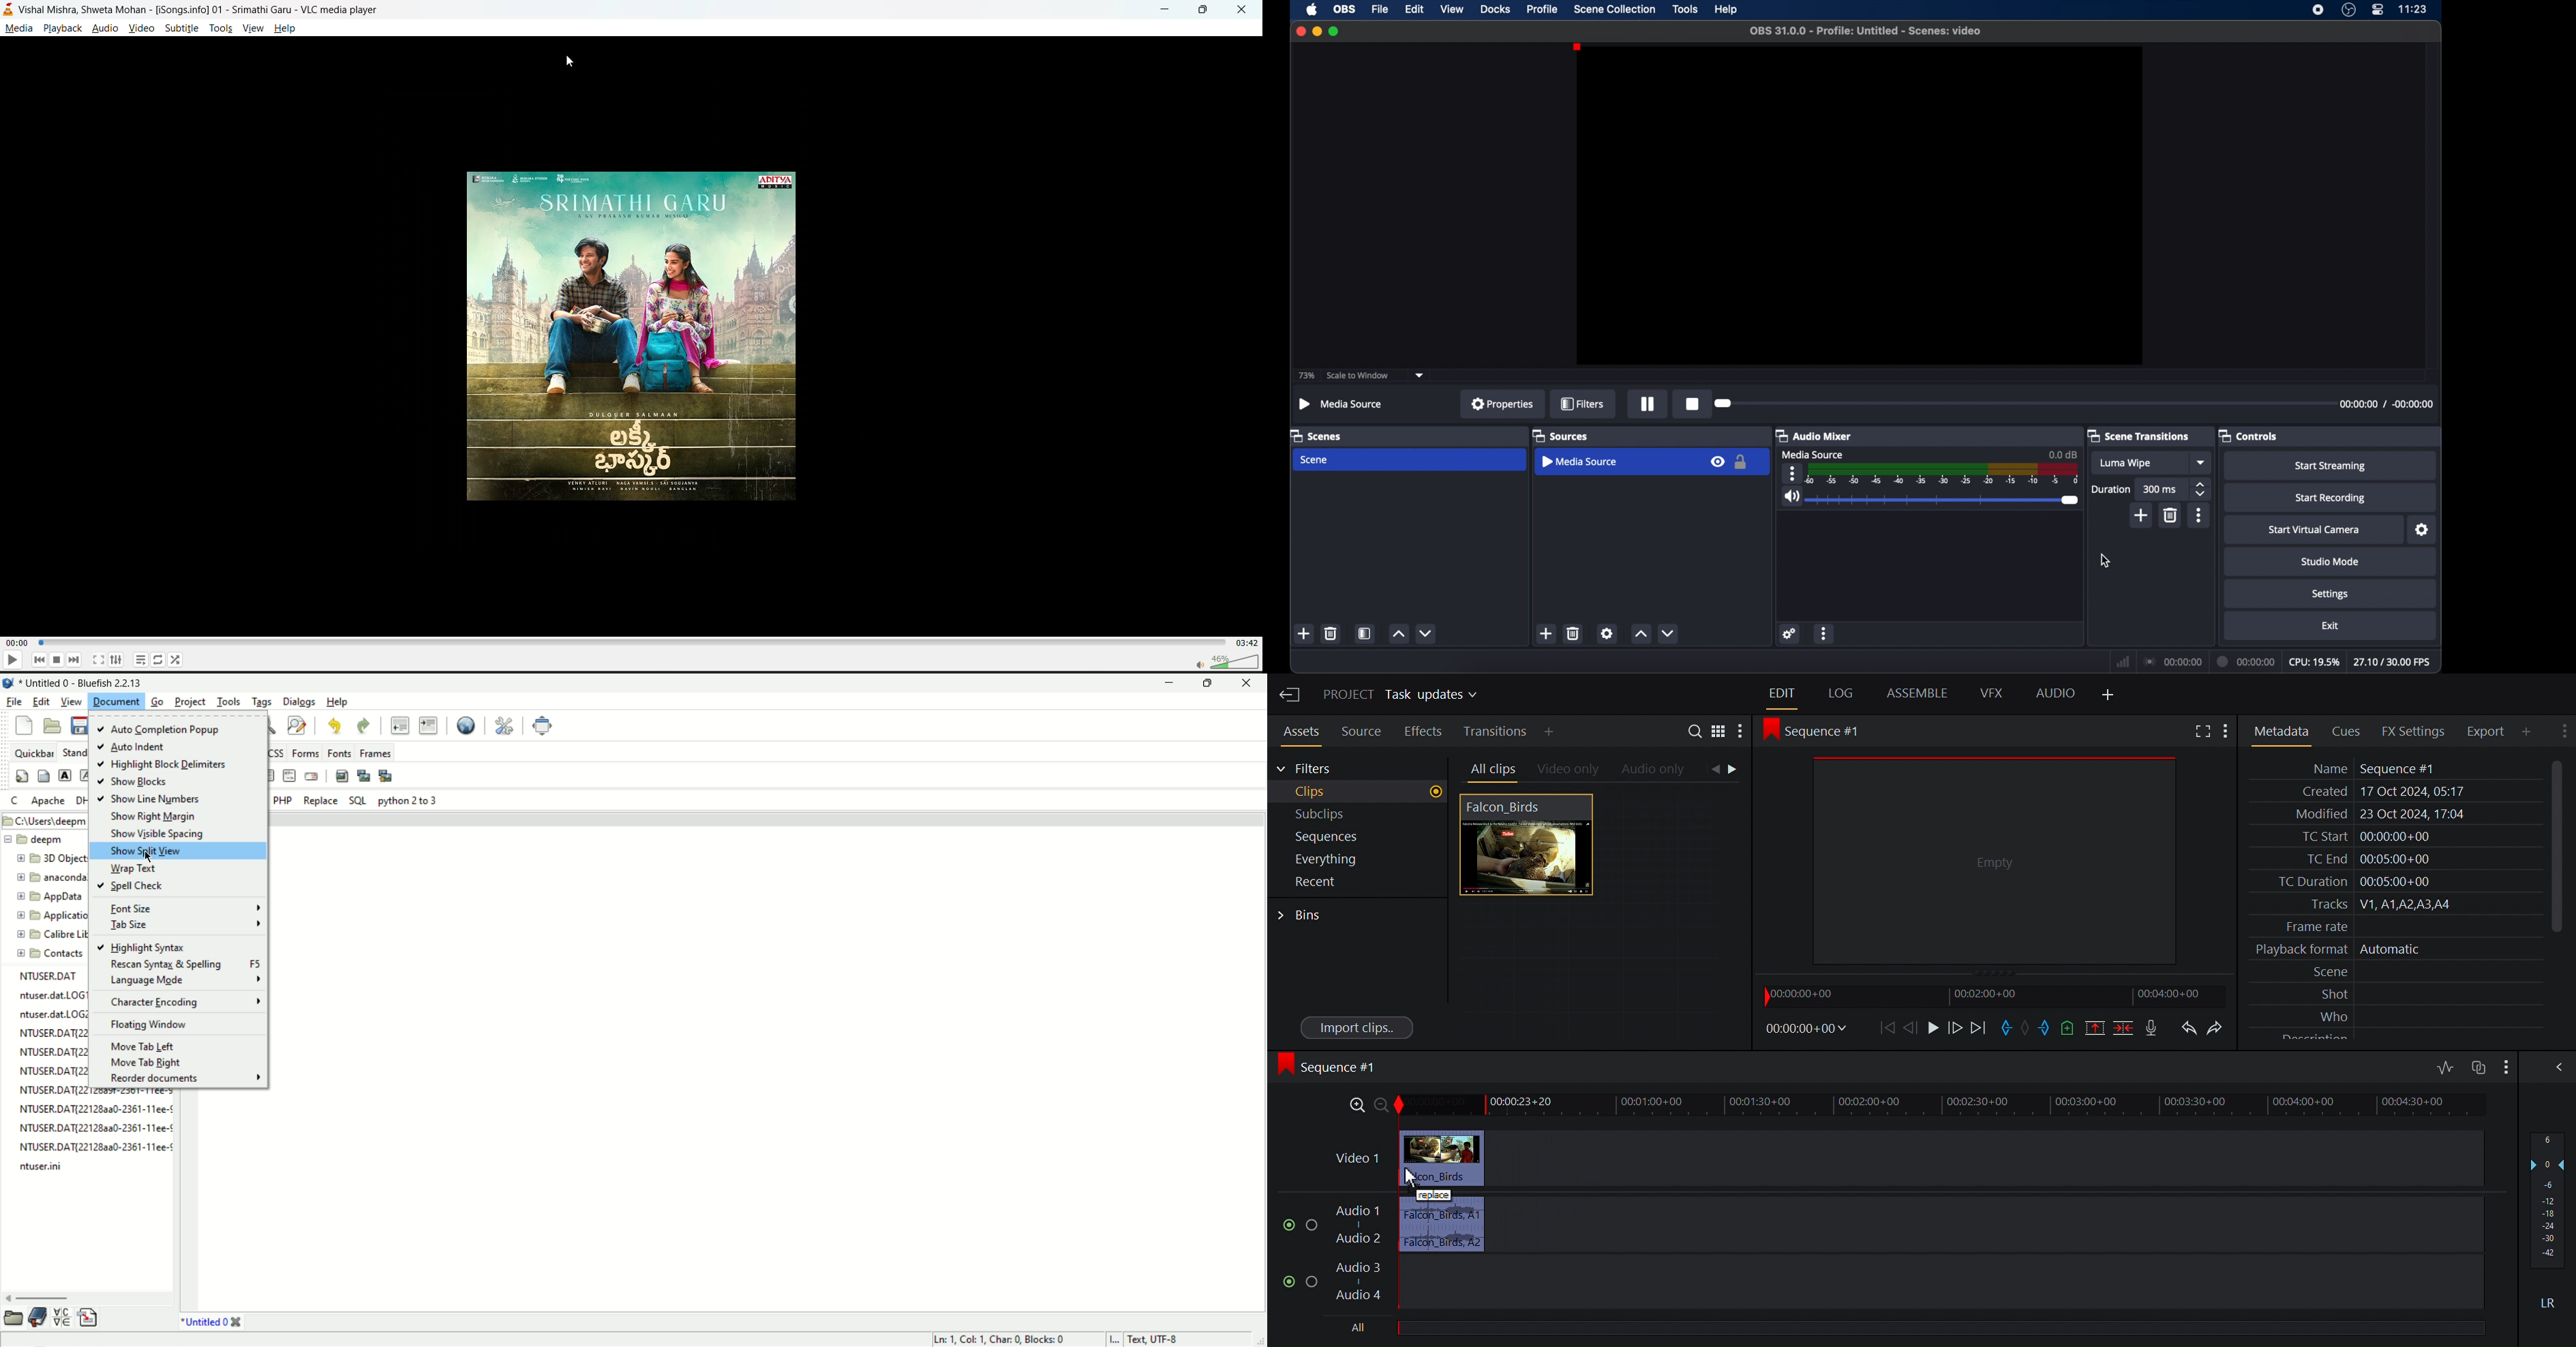 Image resolution: width=2576 pixels, height=1372 pixels. Describe the element at coordinates (1669, 633) in the screenshot. I see `decrement` at that location.